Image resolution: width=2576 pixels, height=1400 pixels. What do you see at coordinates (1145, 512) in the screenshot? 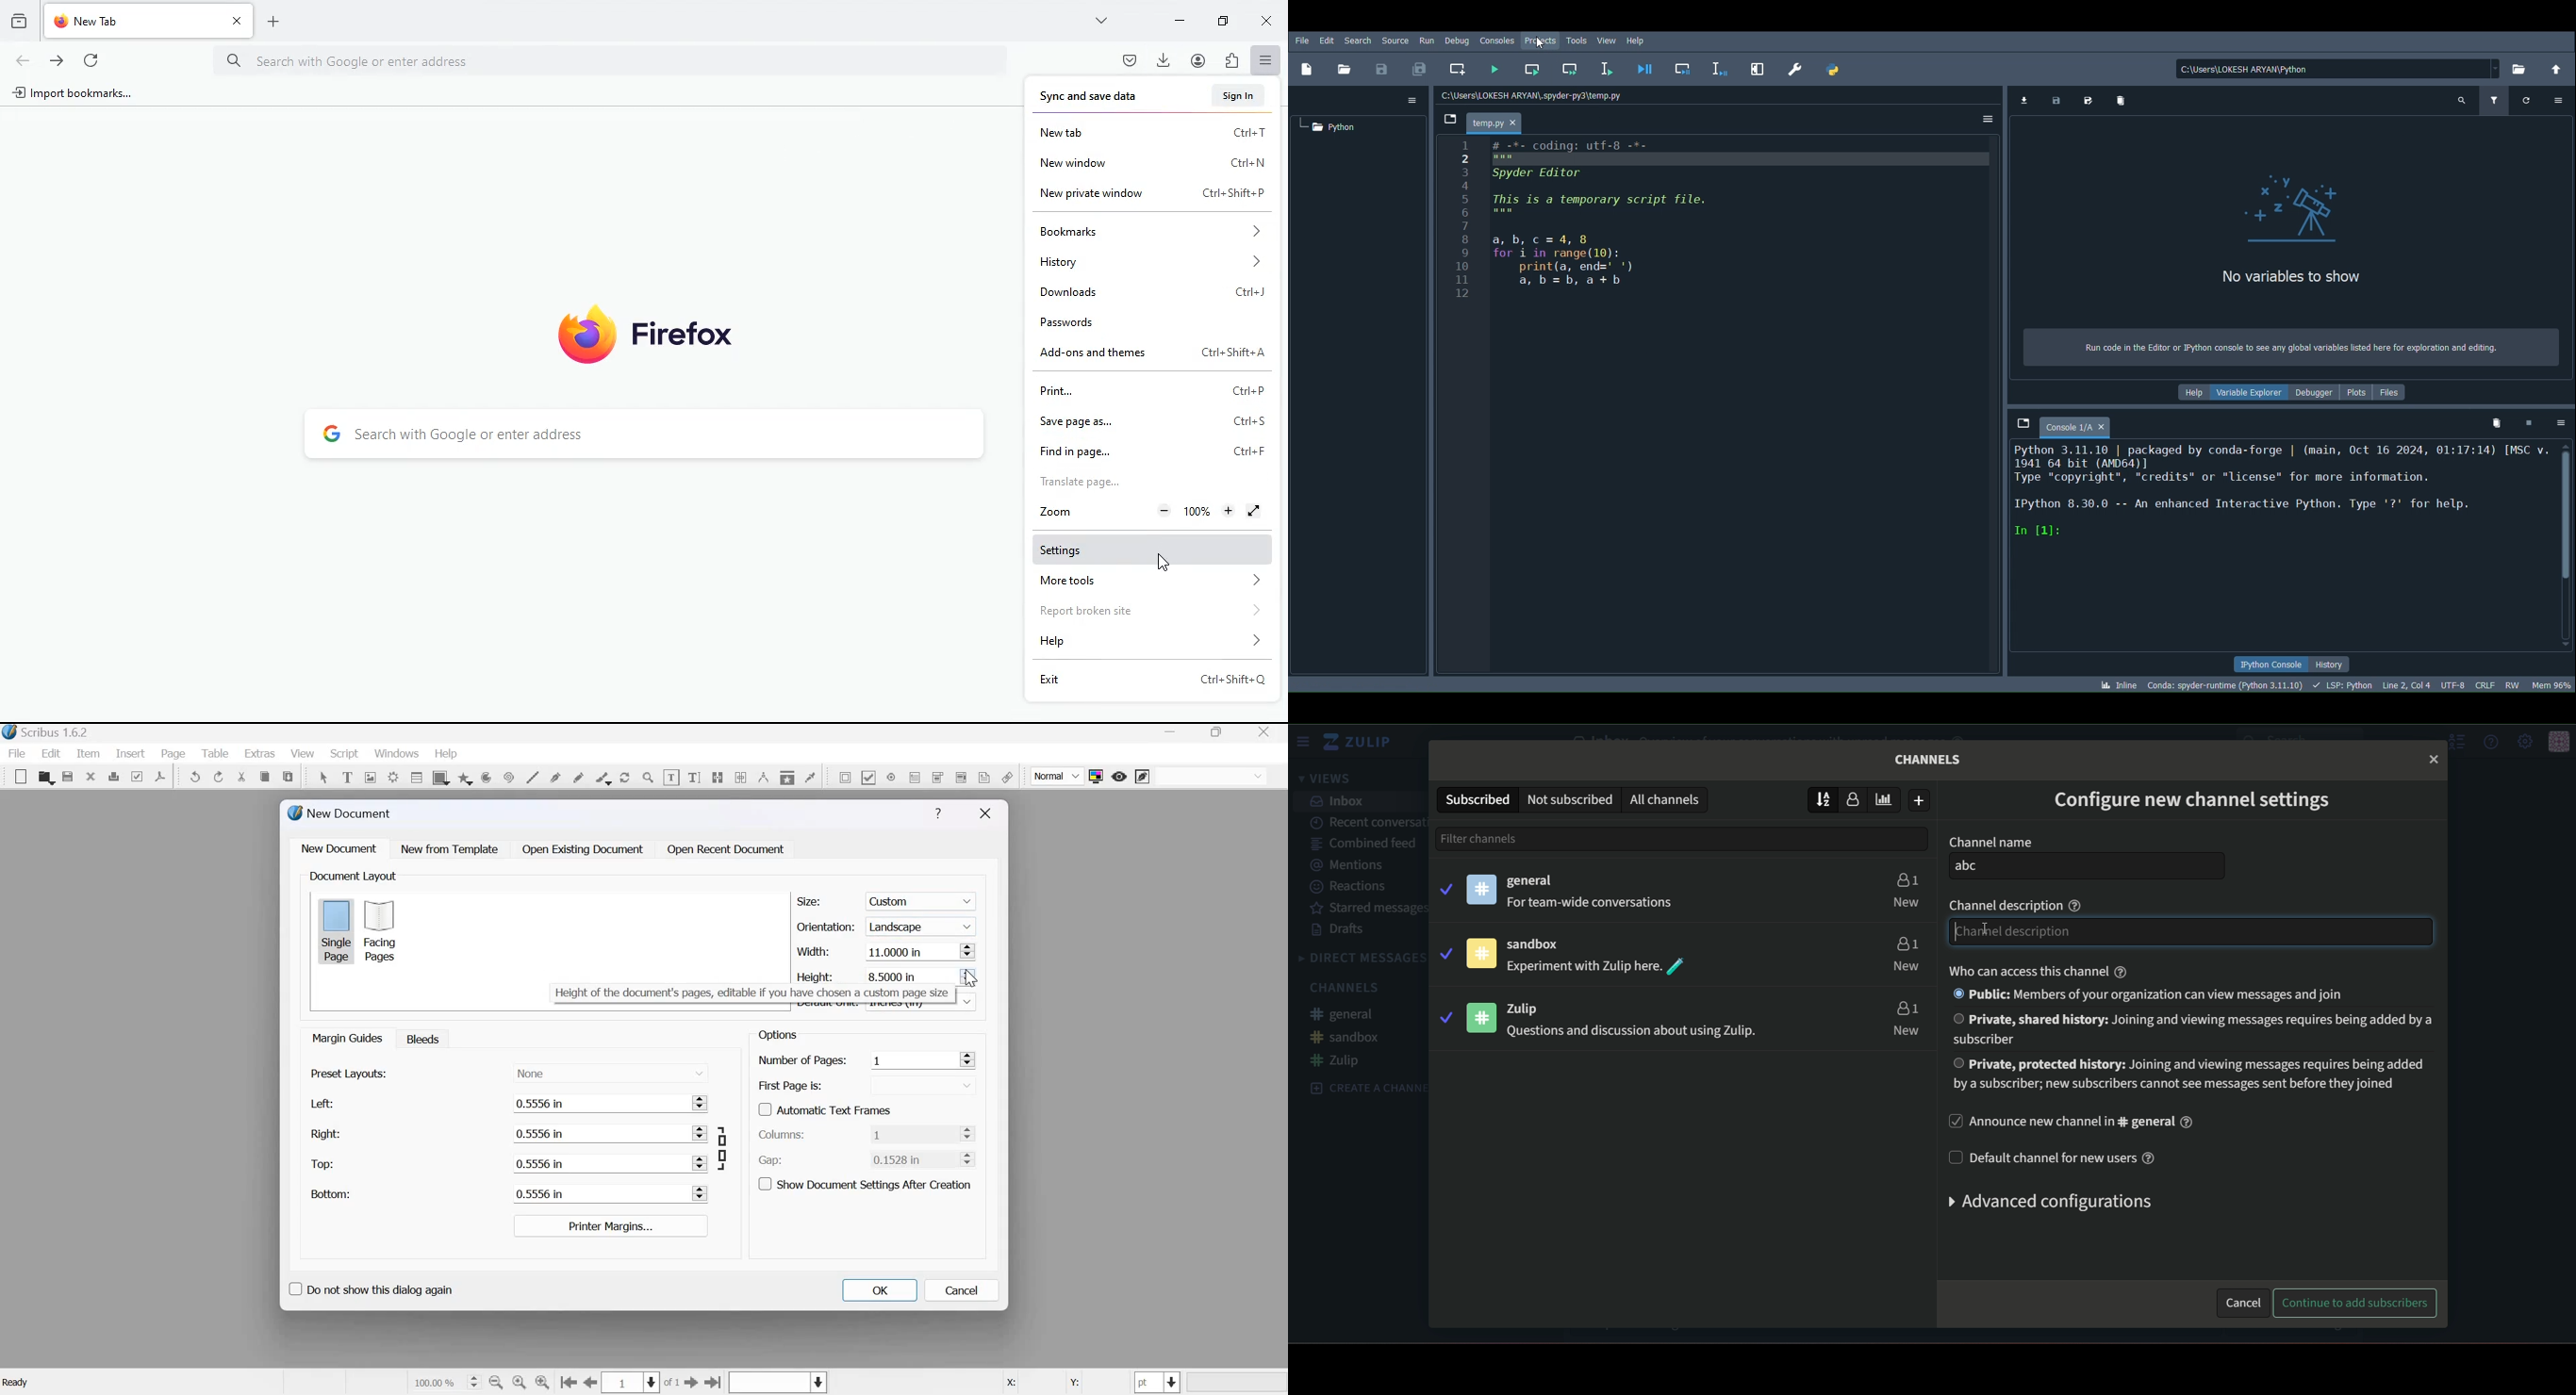
I see `zoom` at bounding box center [1145, 512].